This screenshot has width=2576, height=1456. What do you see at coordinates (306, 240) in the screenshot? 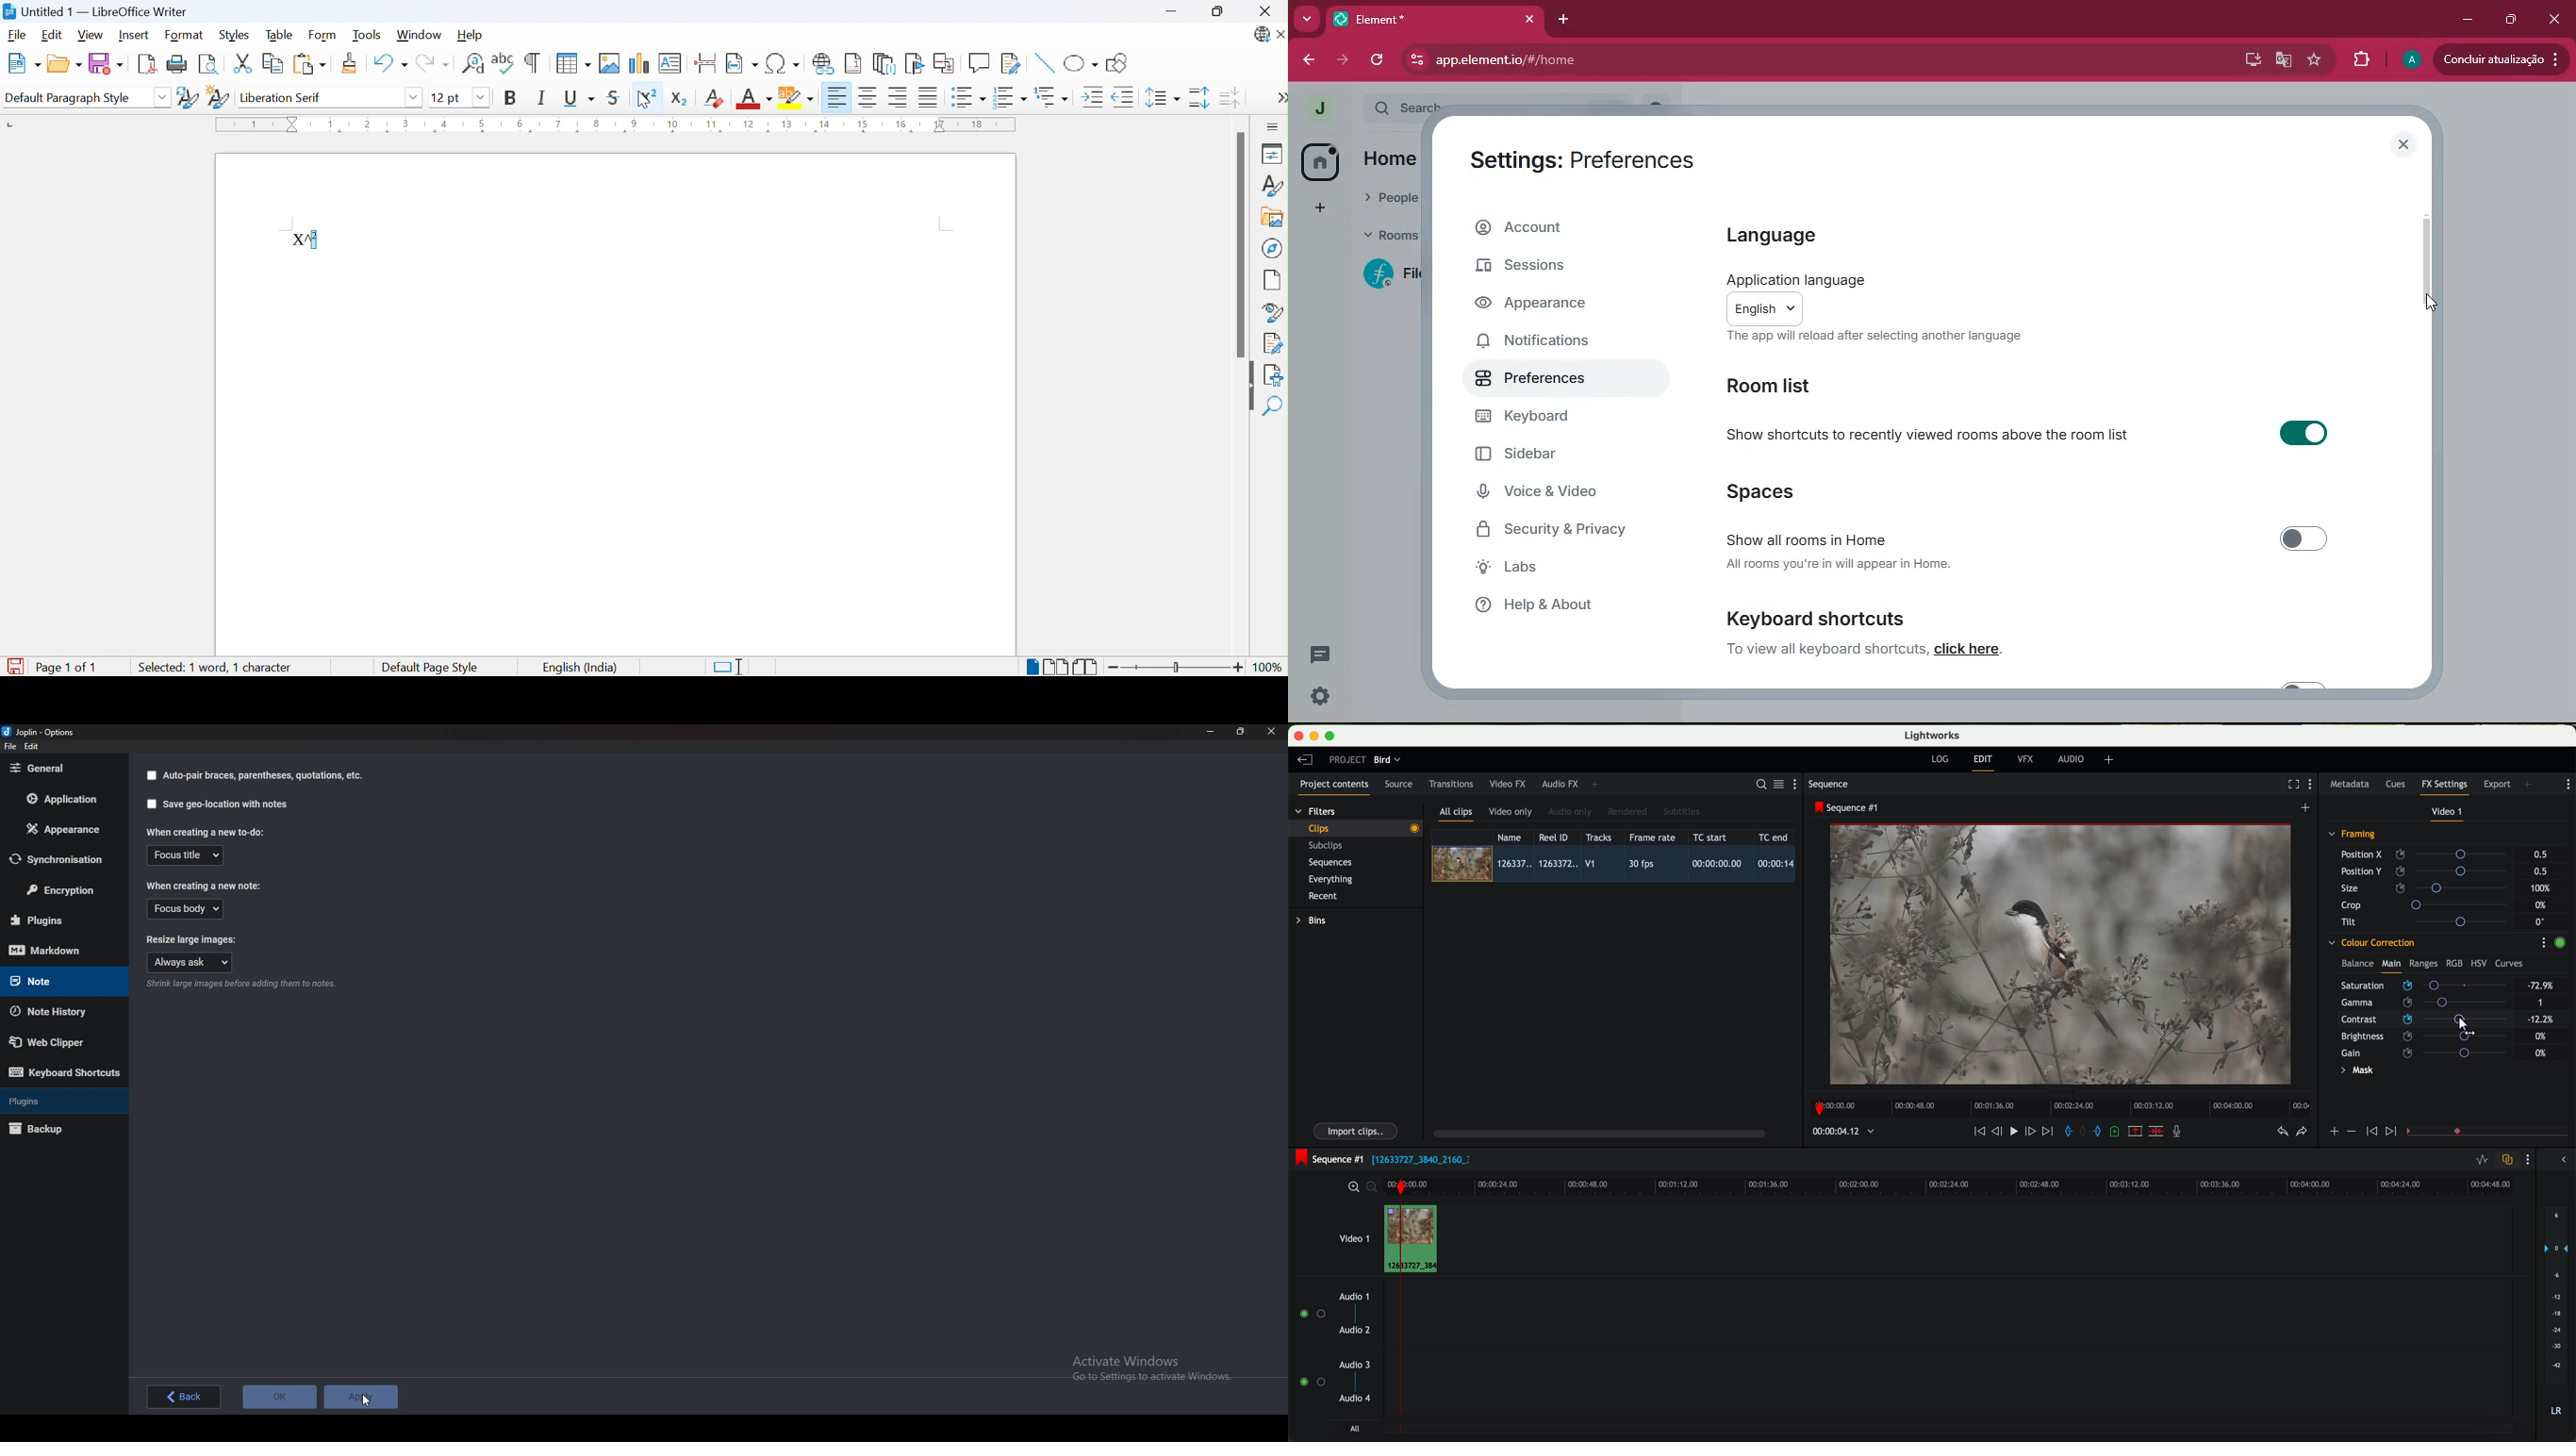
I see `X^2` at bounding box center [306, 240].